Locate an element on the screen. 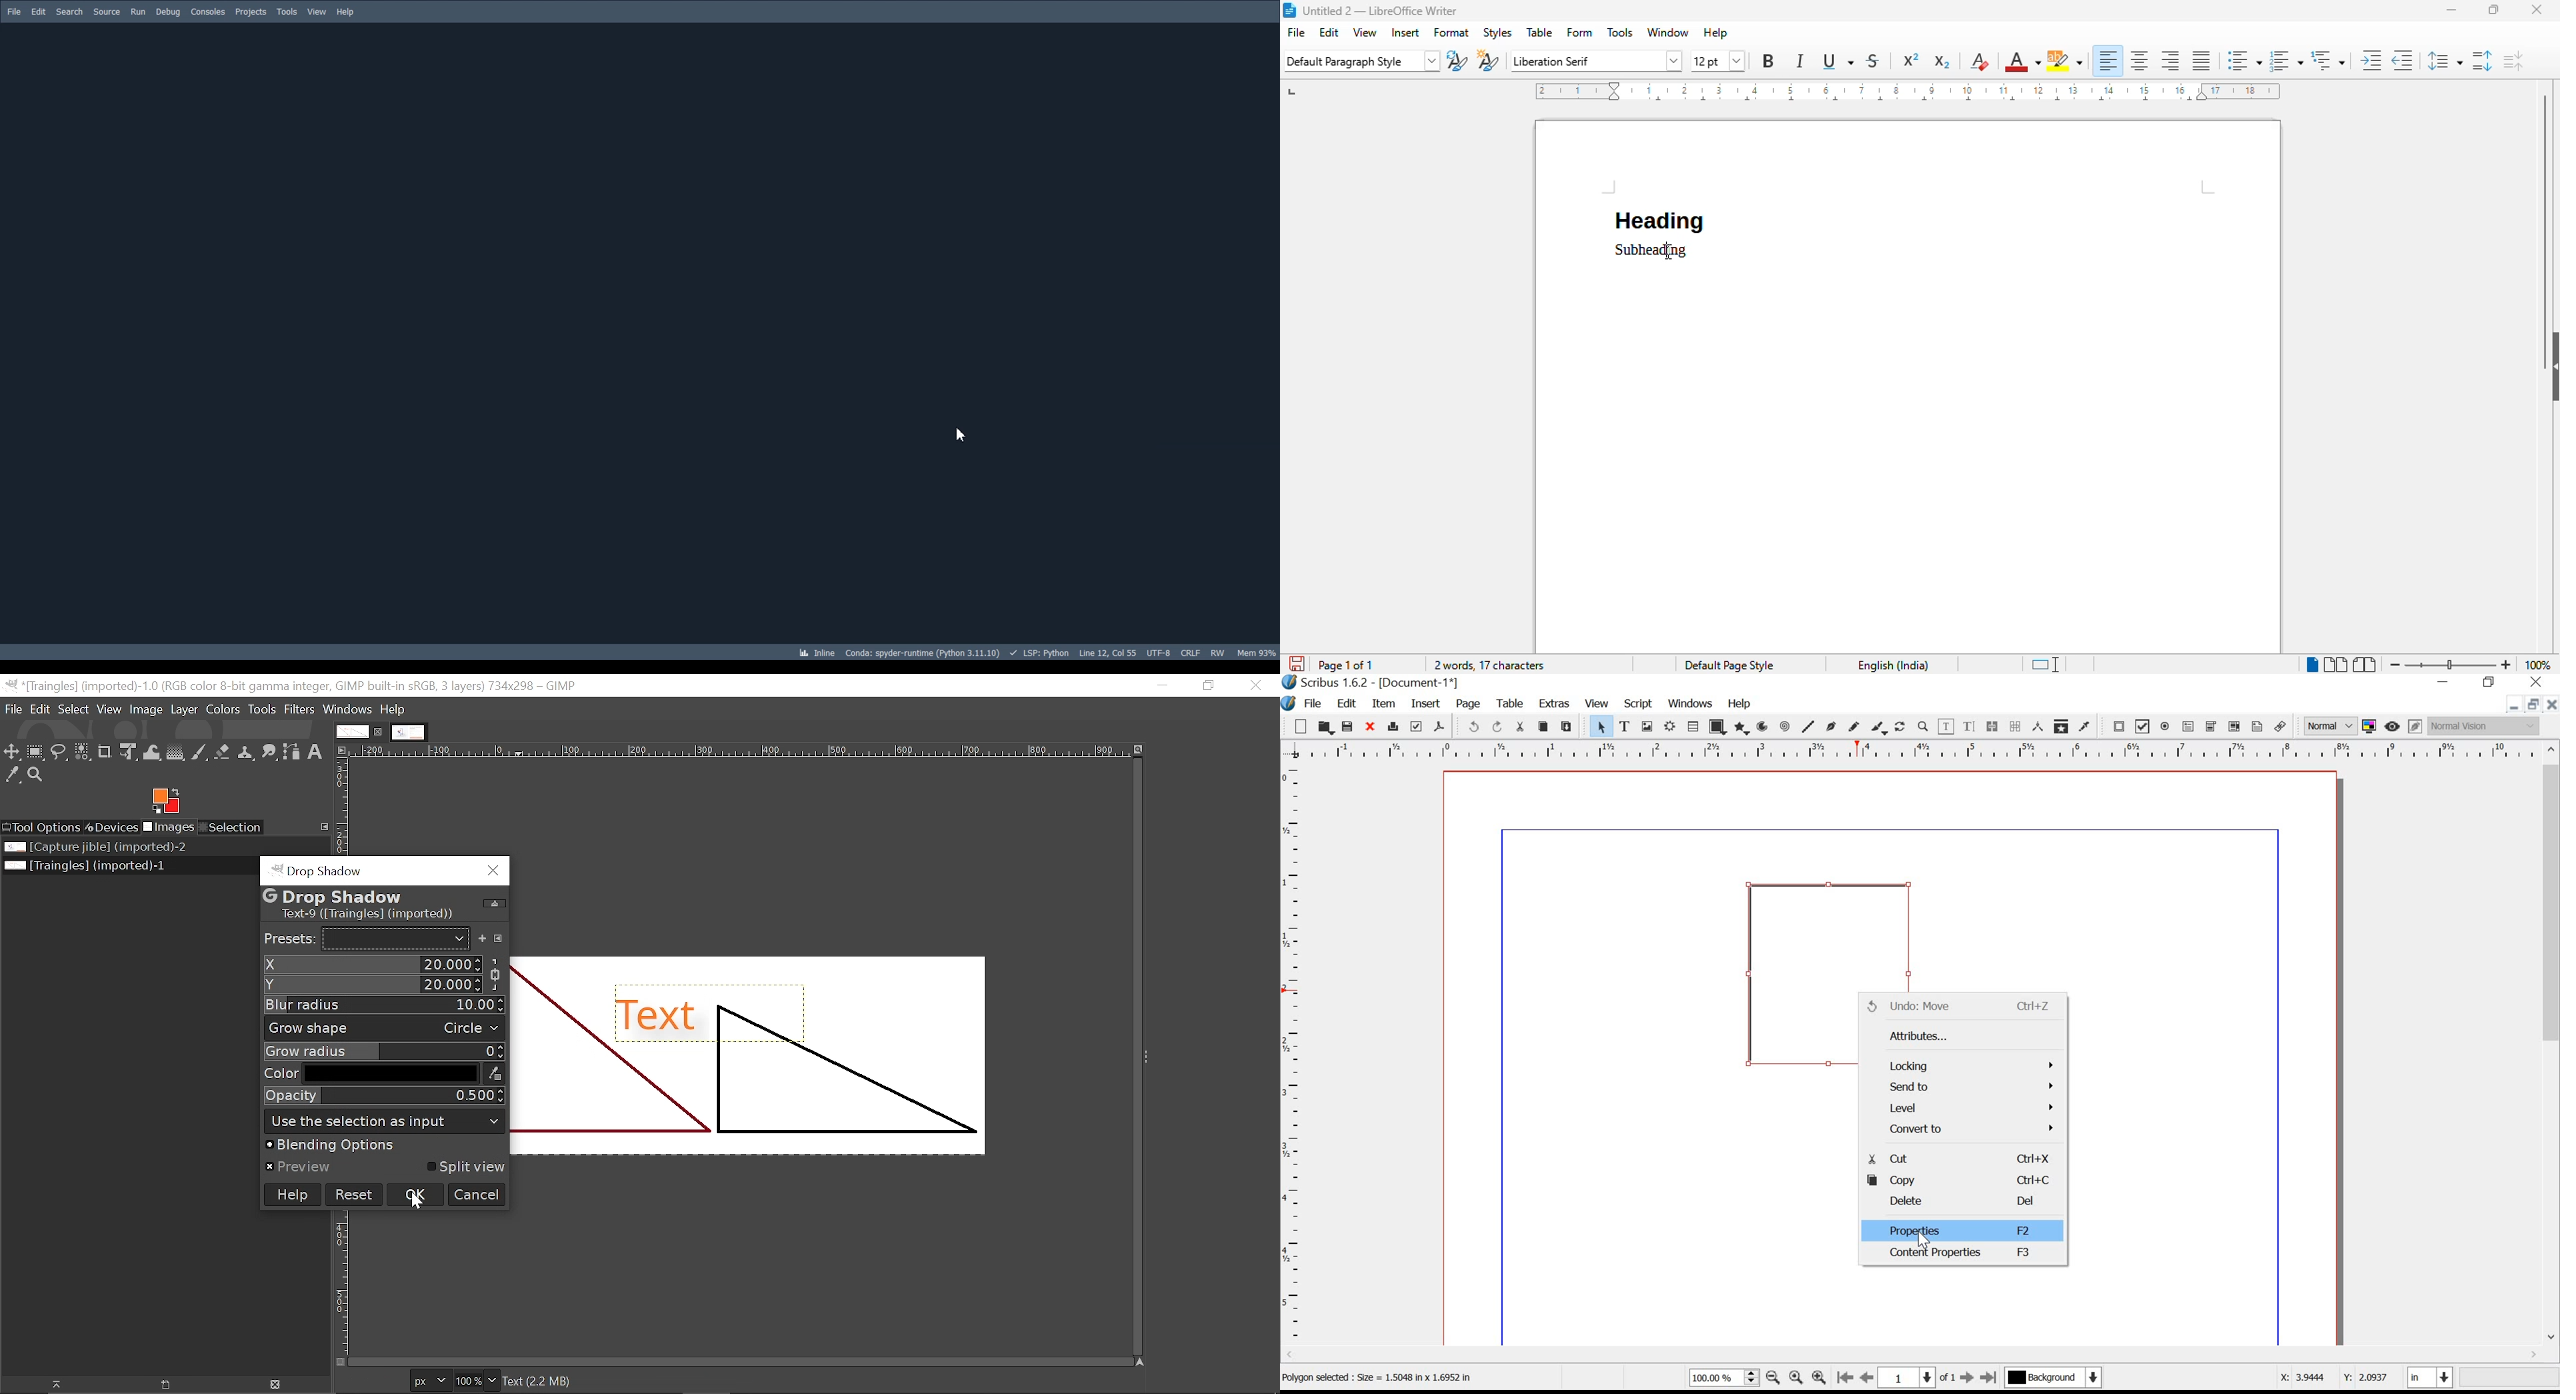  go to previous page is located at coordinates (1867, 1377).